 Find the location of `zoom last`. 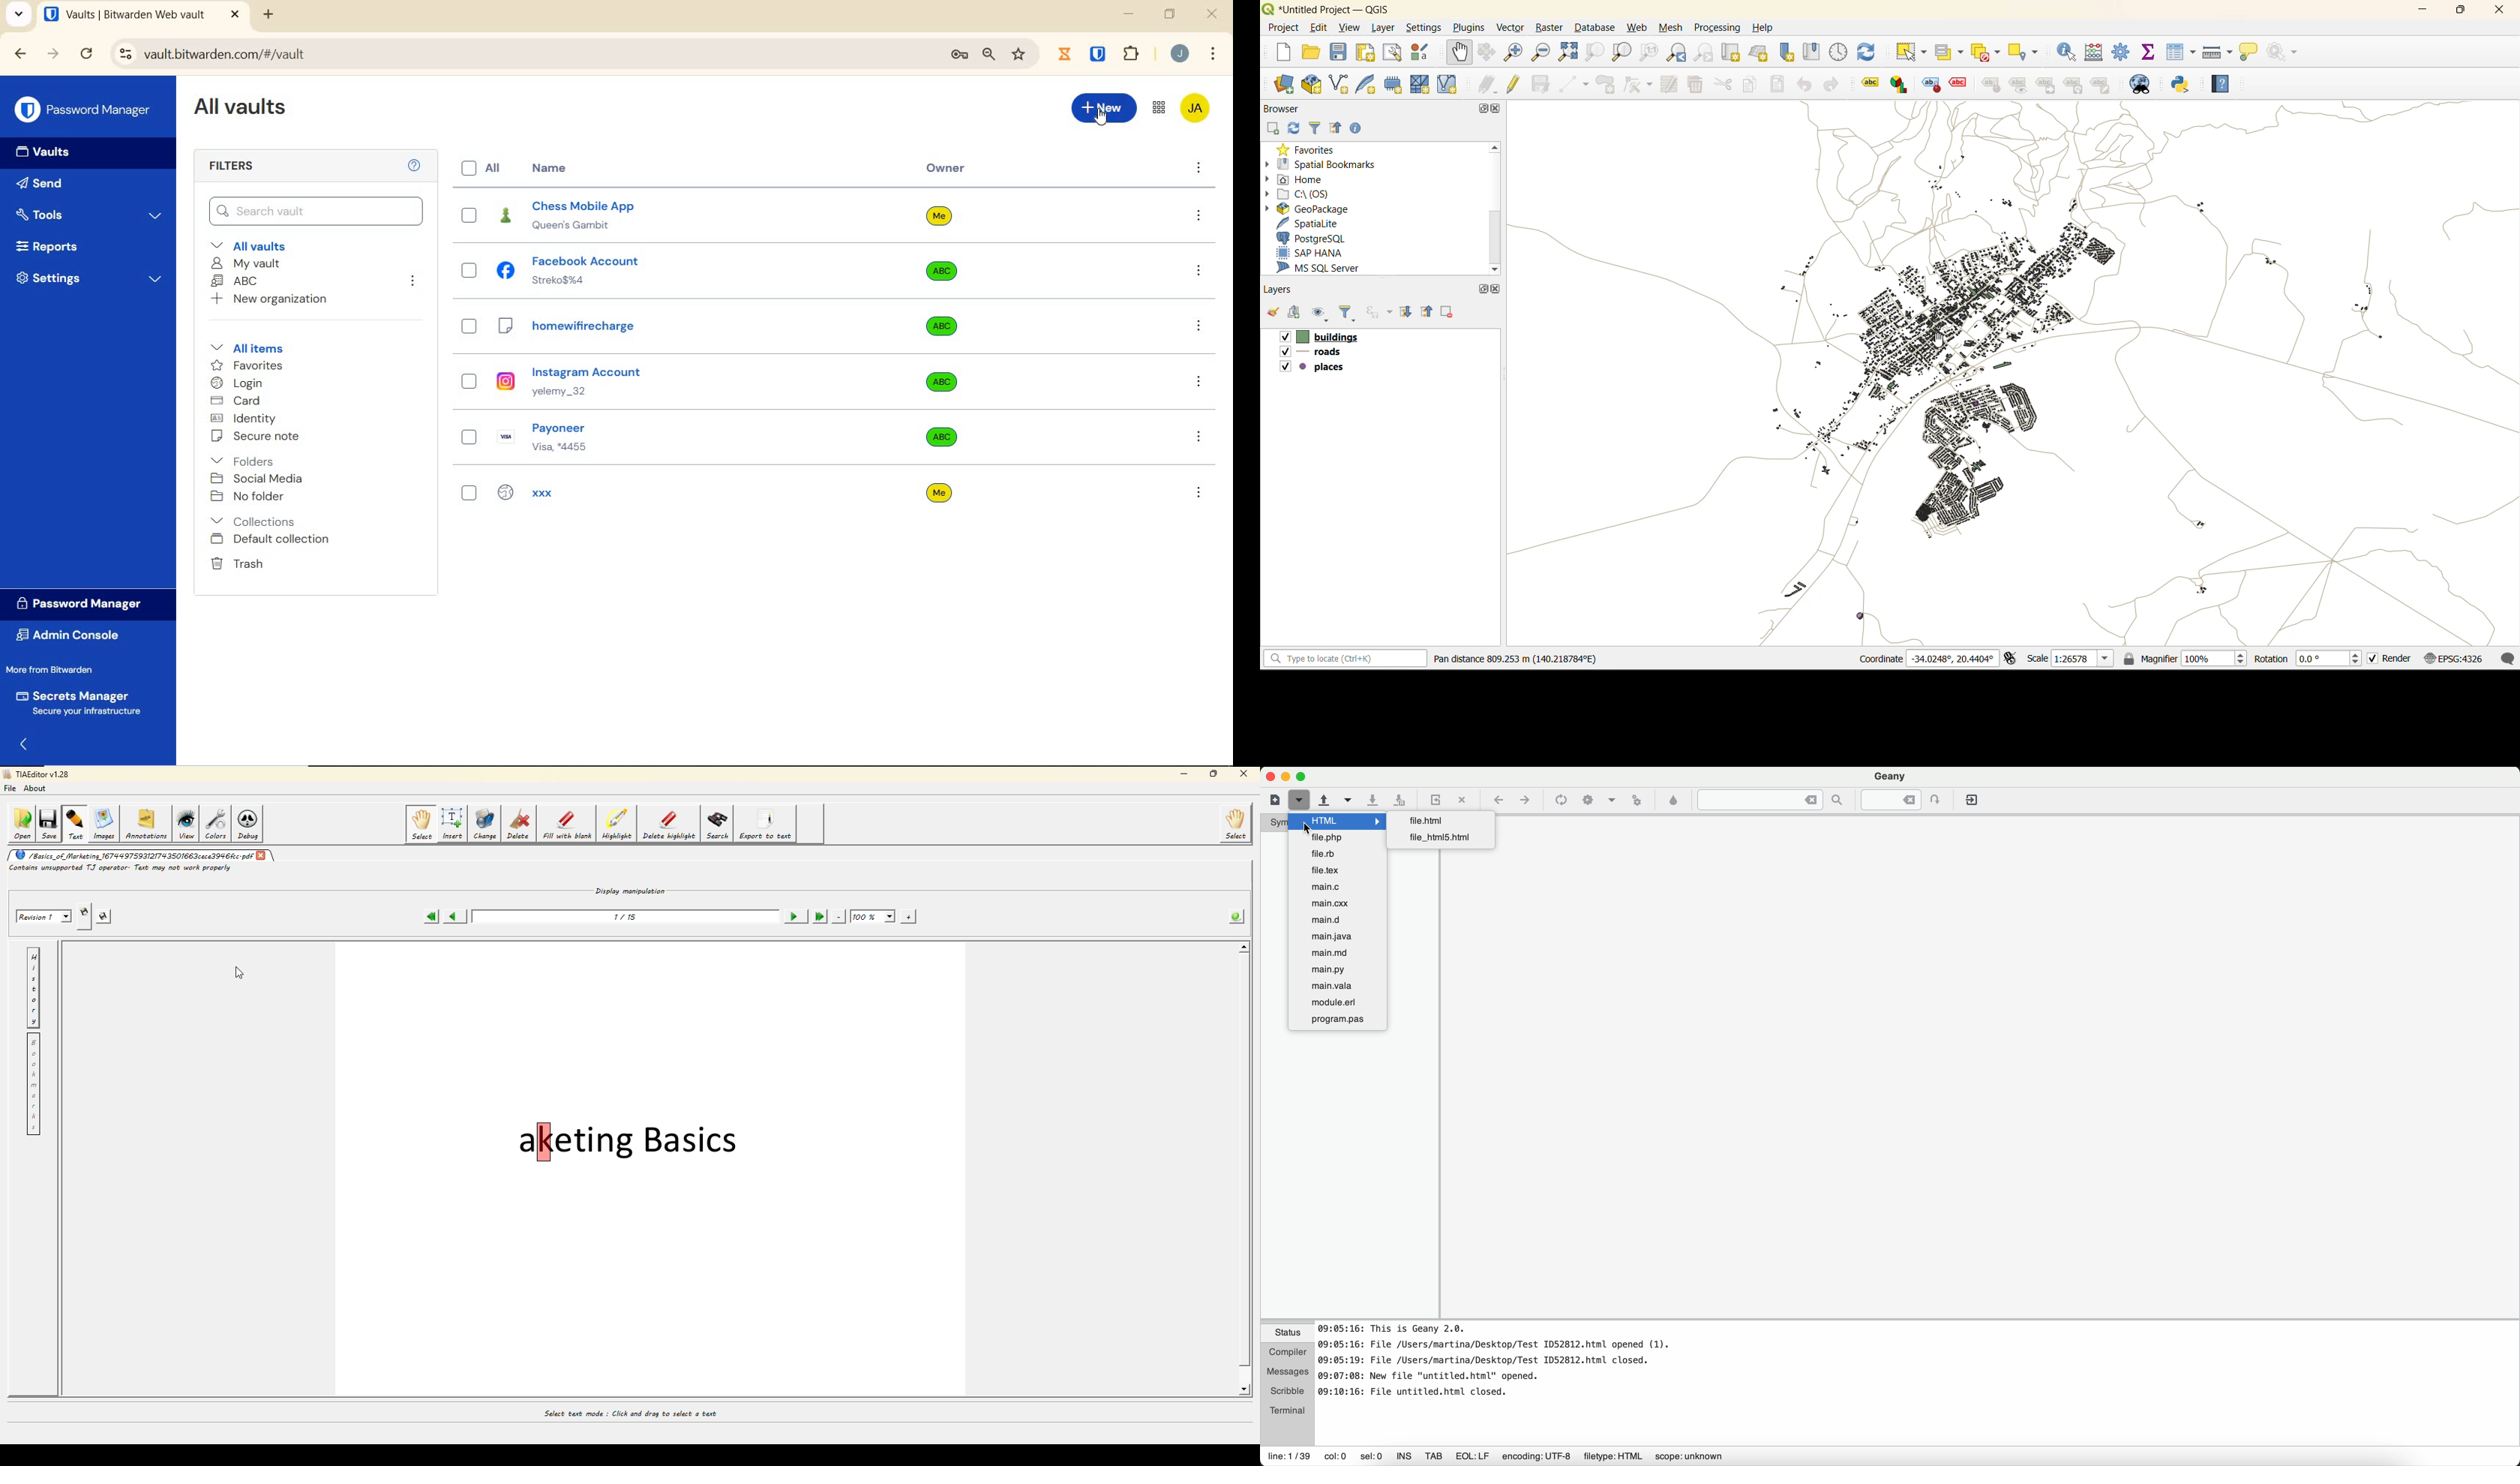

zoom last is located at coordinates (1676, 54).